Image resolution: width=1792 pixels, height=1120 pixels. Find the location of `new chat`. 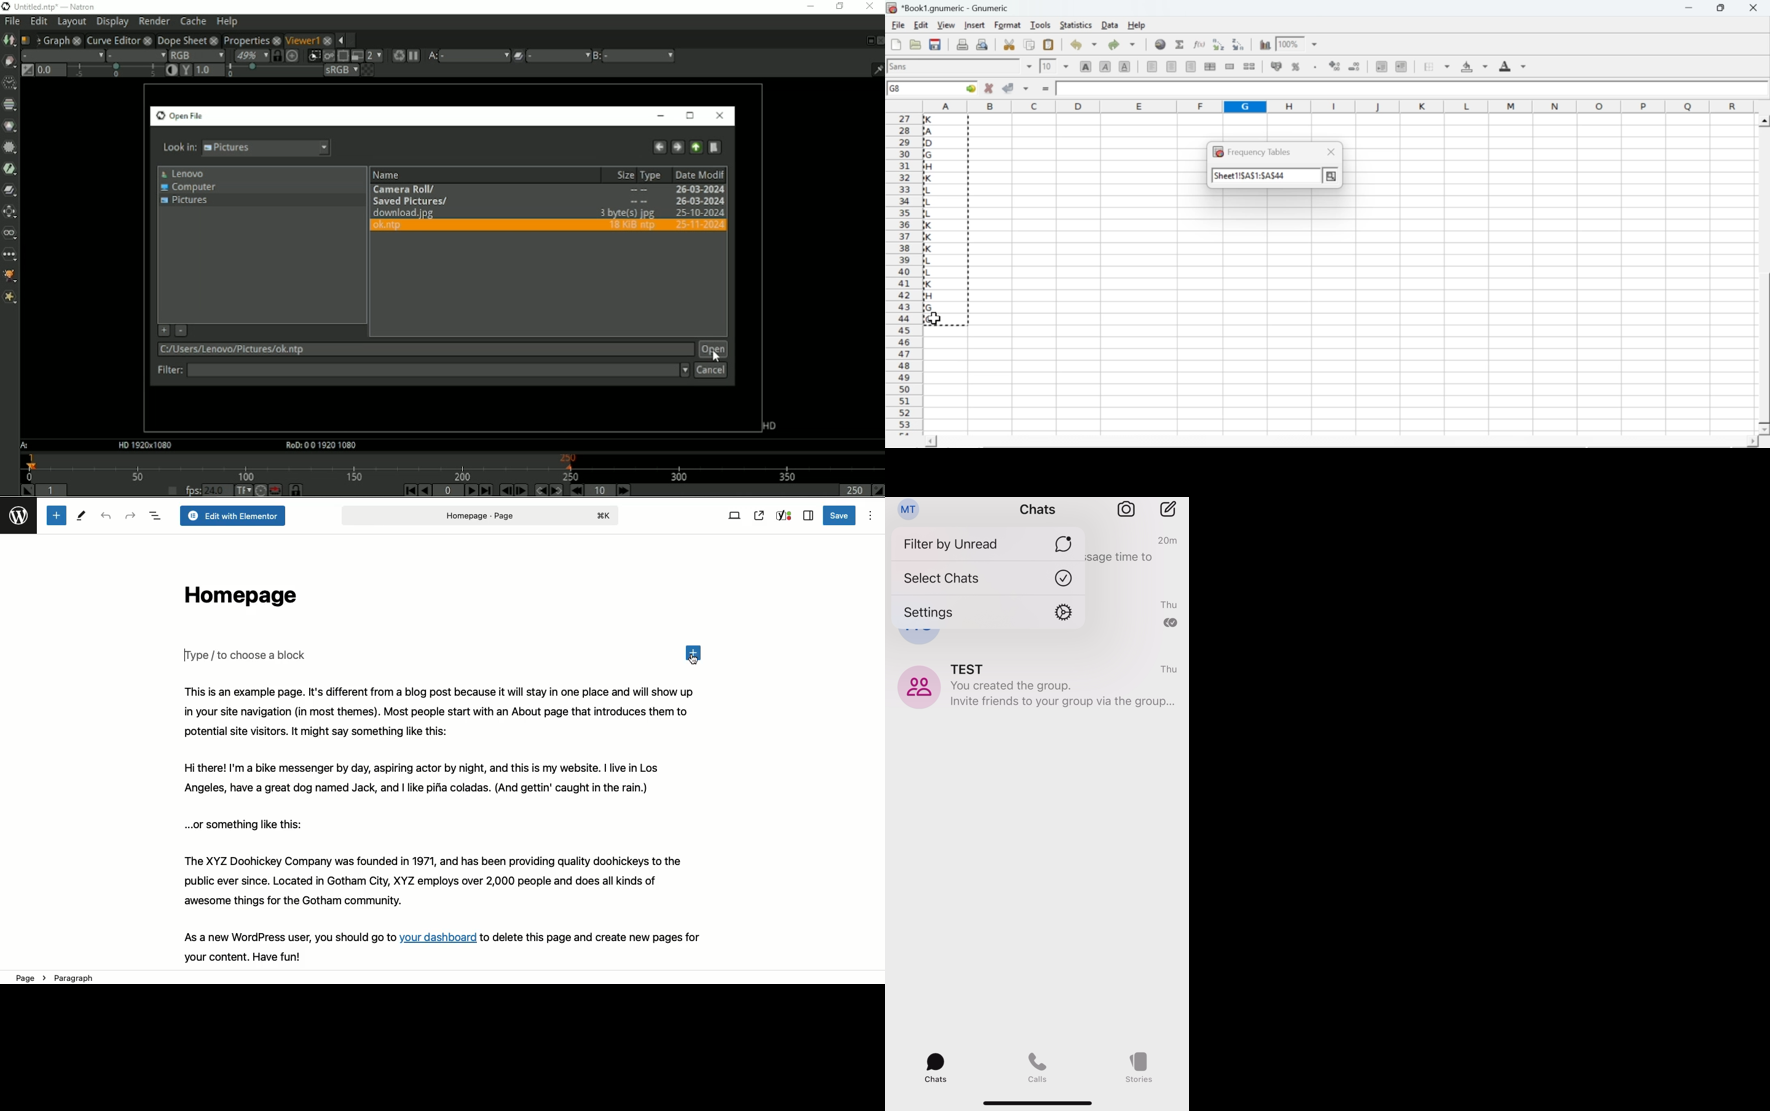

new chat is located at coordinates (1169, 510).